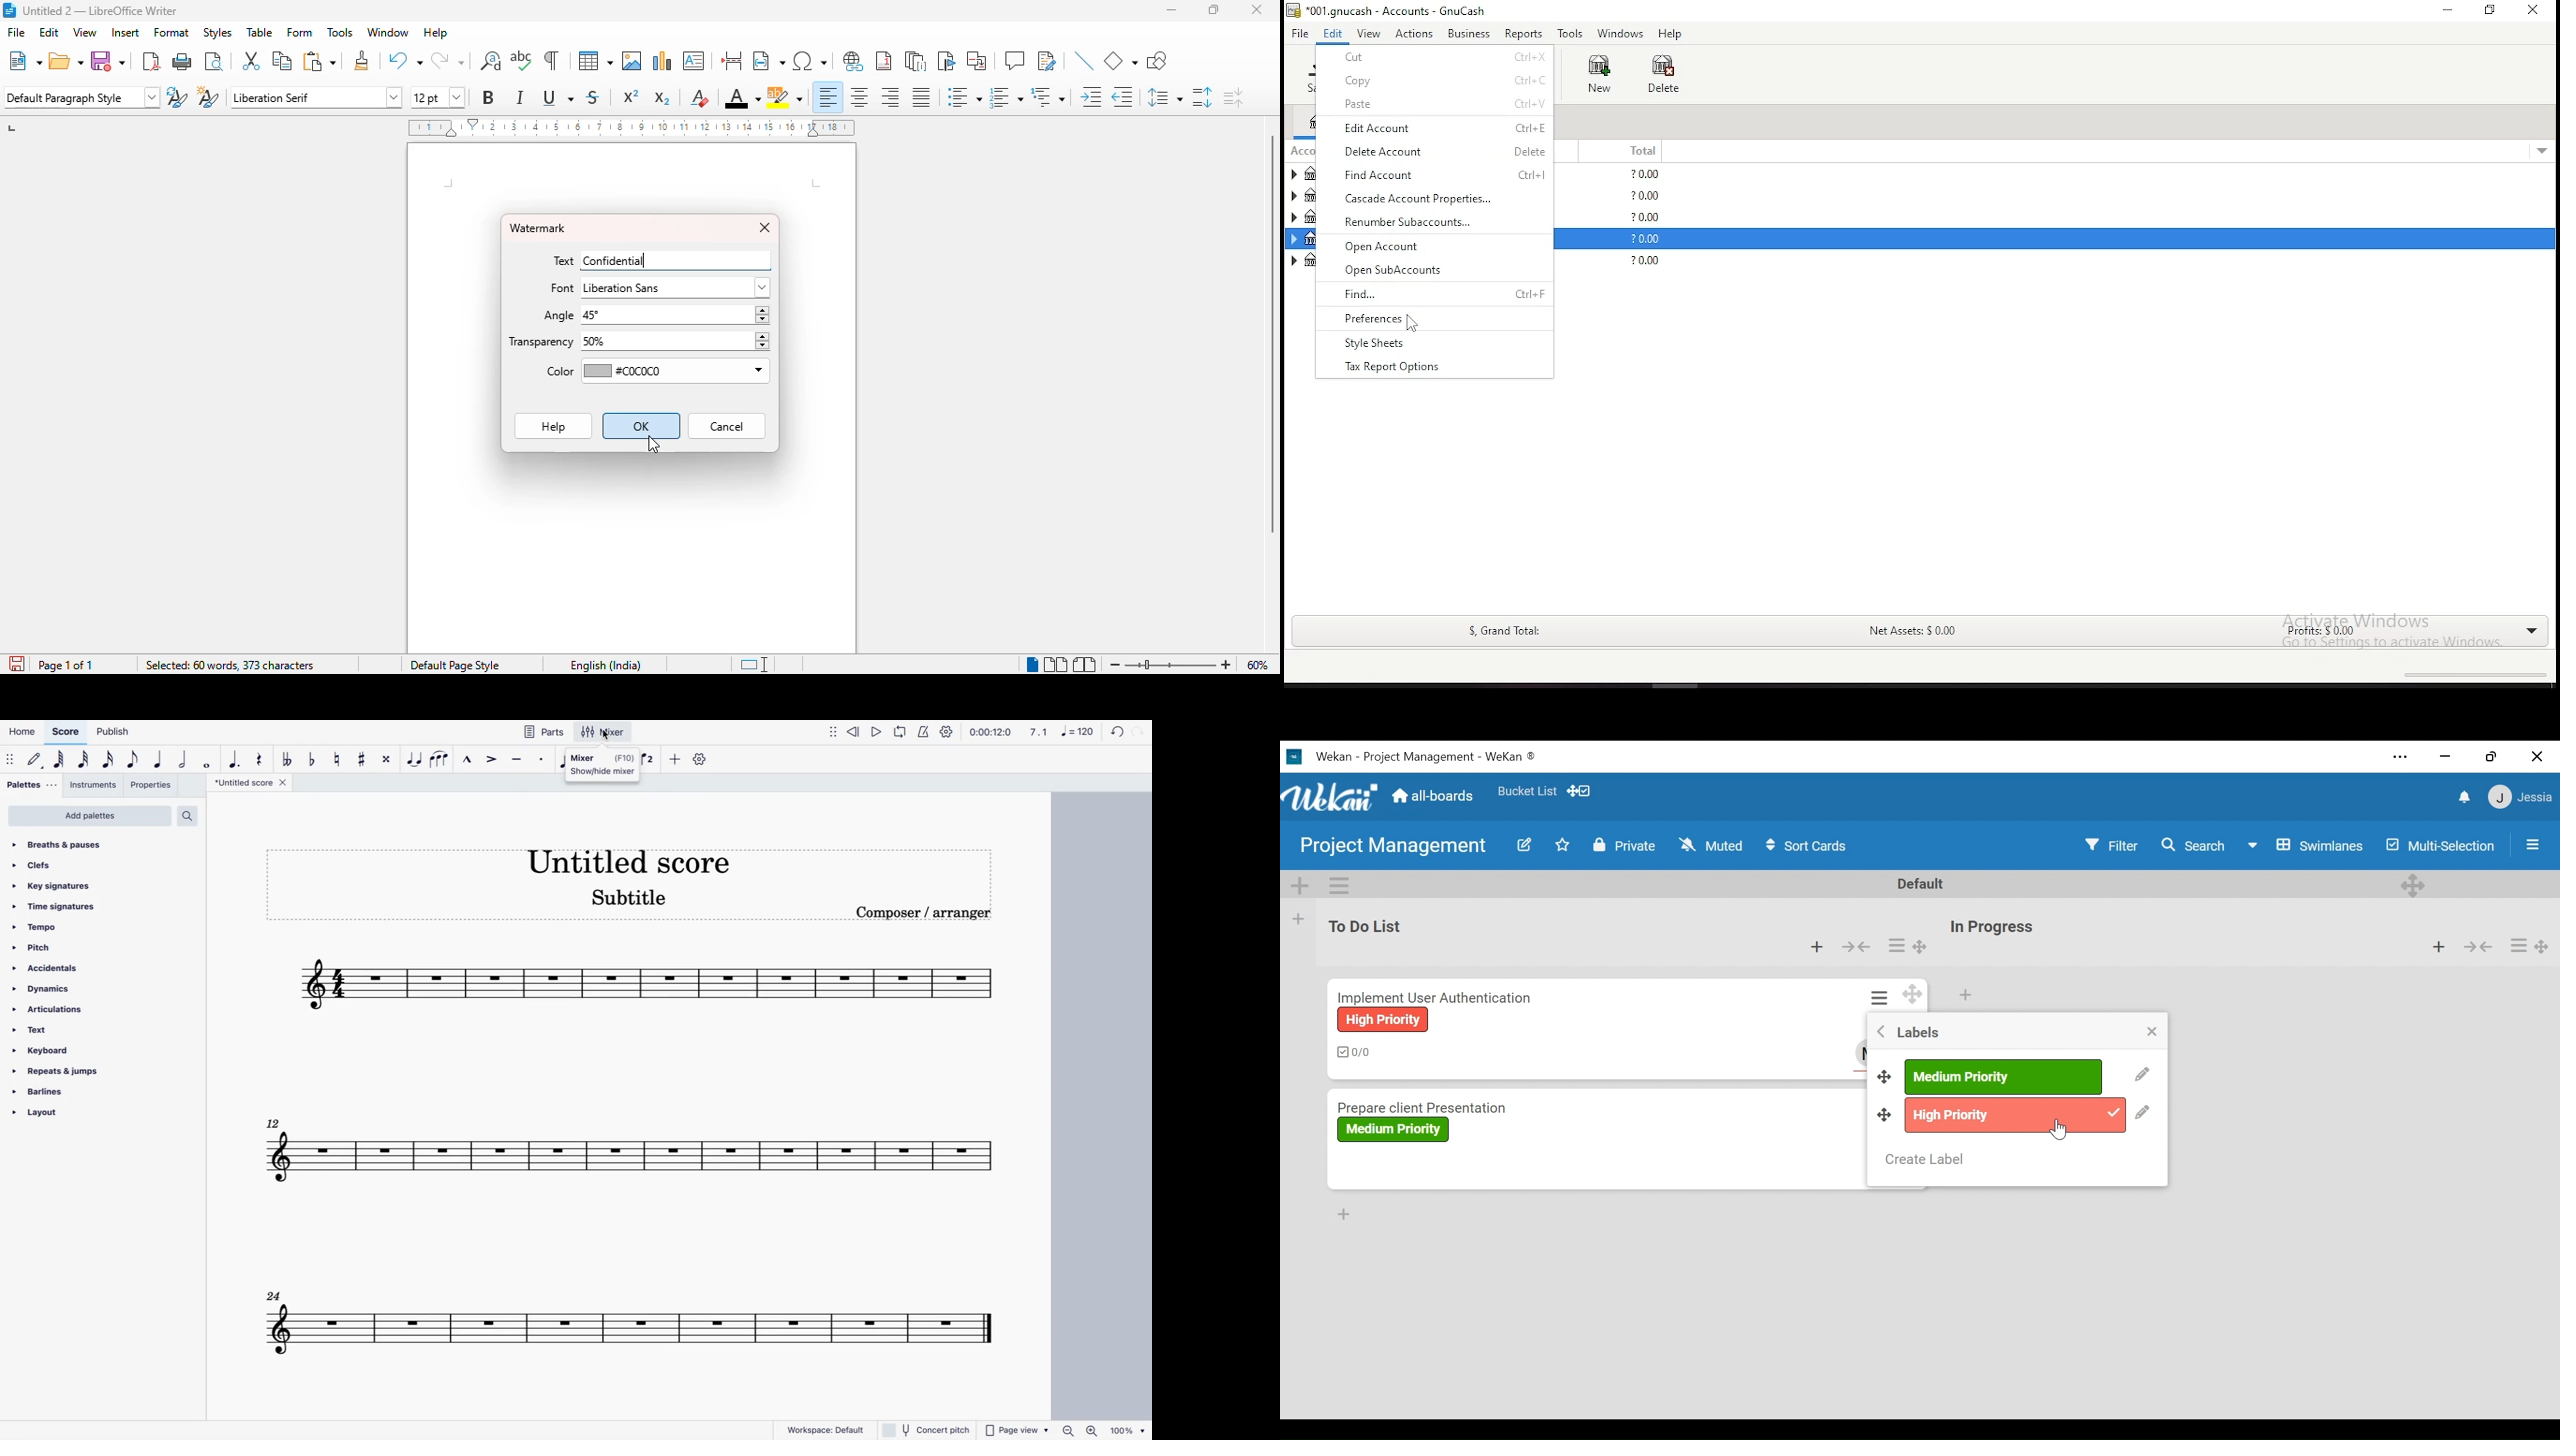 This screenshot has height=1456, width=2576. Describe the element at coordinates (37, 760) in the screenshot. I see `default` at that location.